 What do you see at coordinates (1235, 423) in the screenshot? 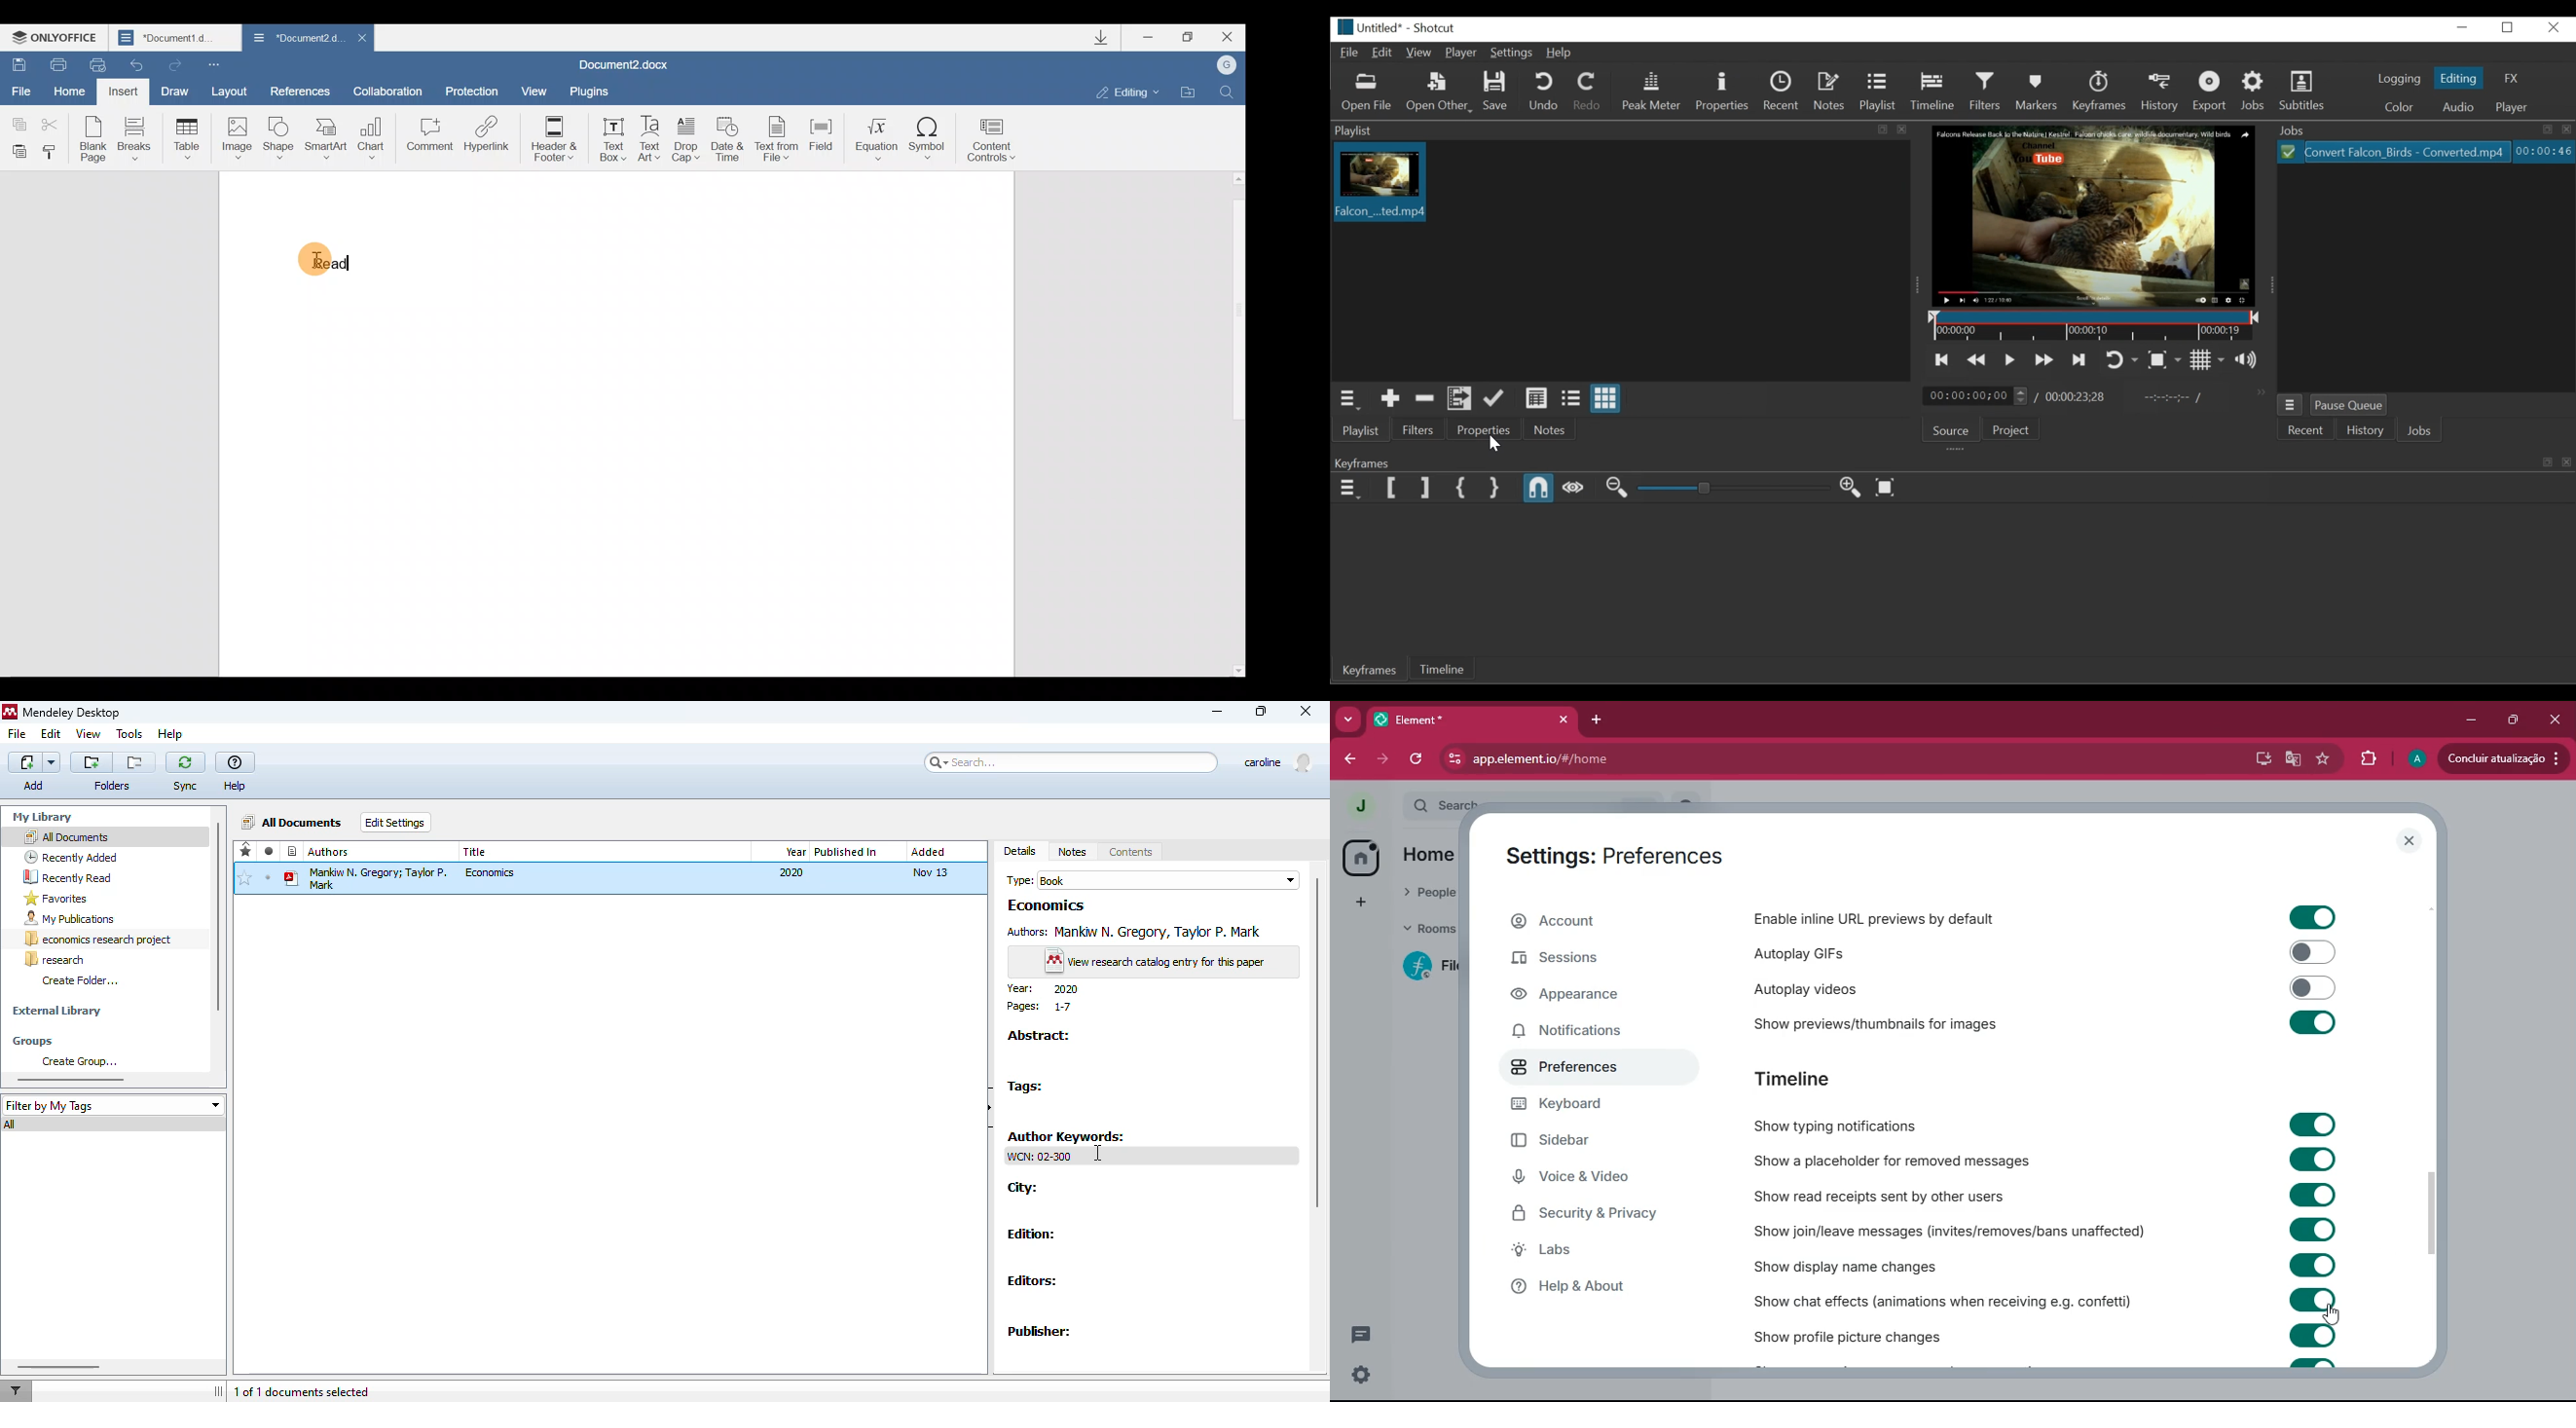
I see `Scroll bar` at bounding box center [1235, 423].